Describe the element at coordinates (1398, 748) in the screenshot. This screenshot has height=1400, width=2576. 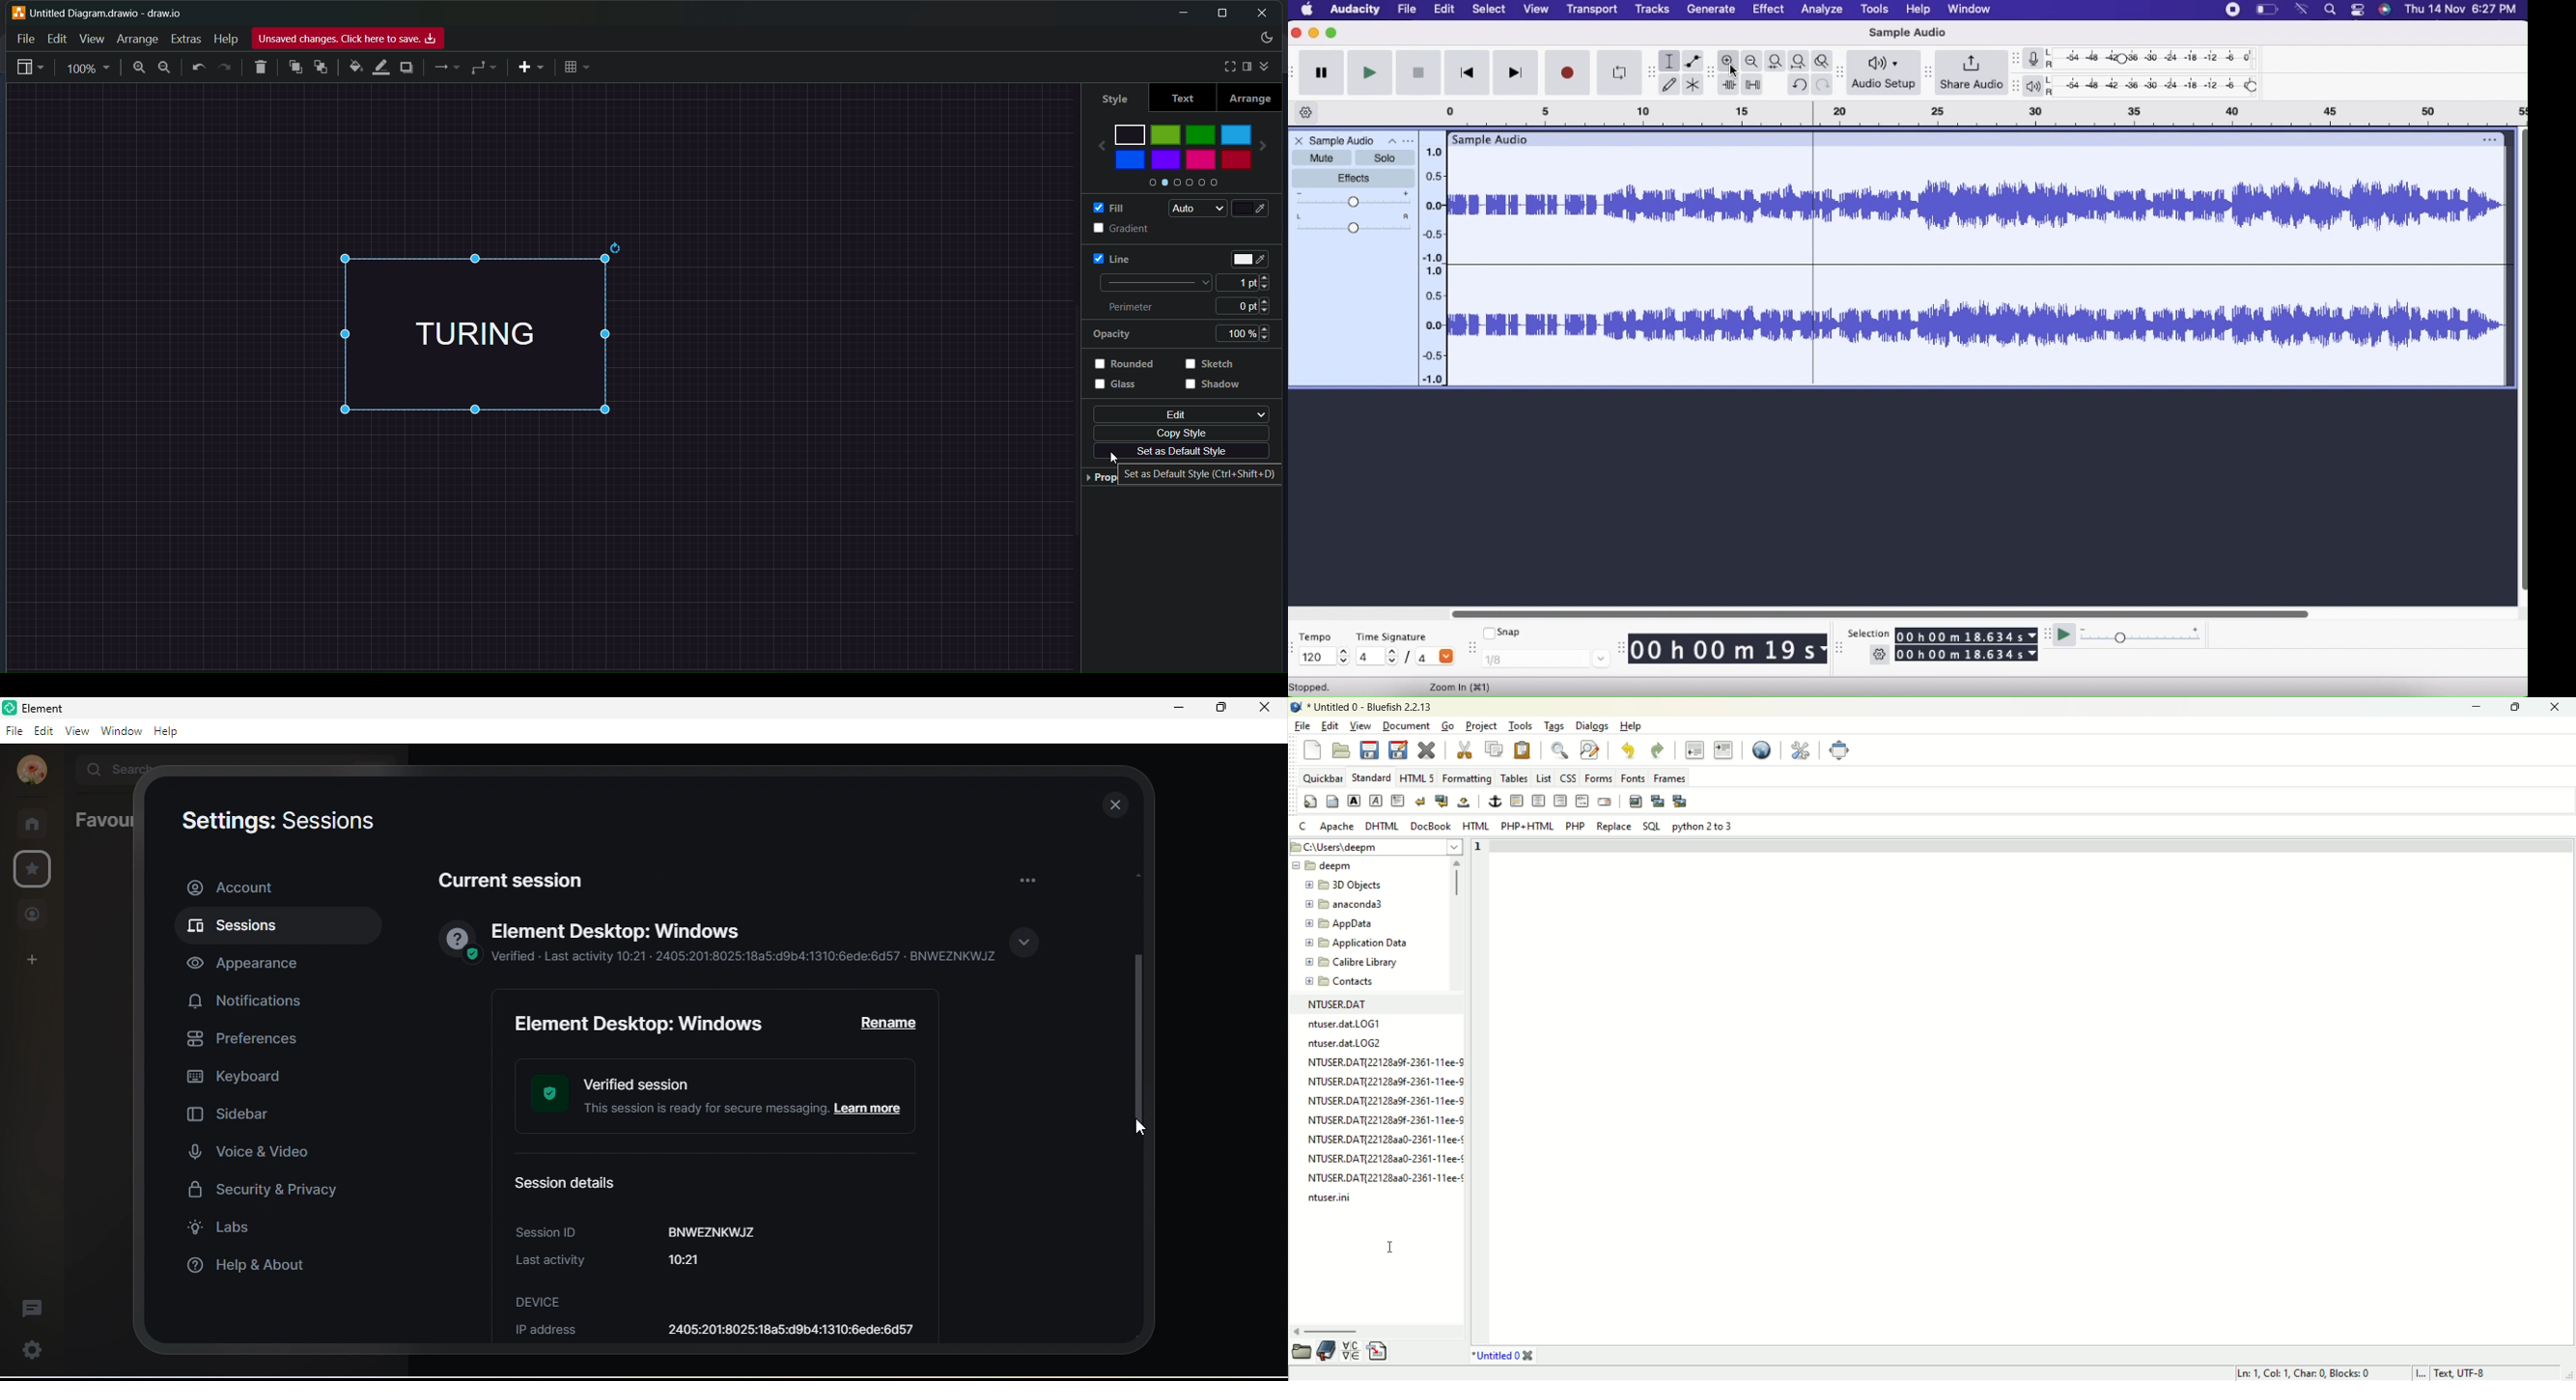
I see `save as` at that location.